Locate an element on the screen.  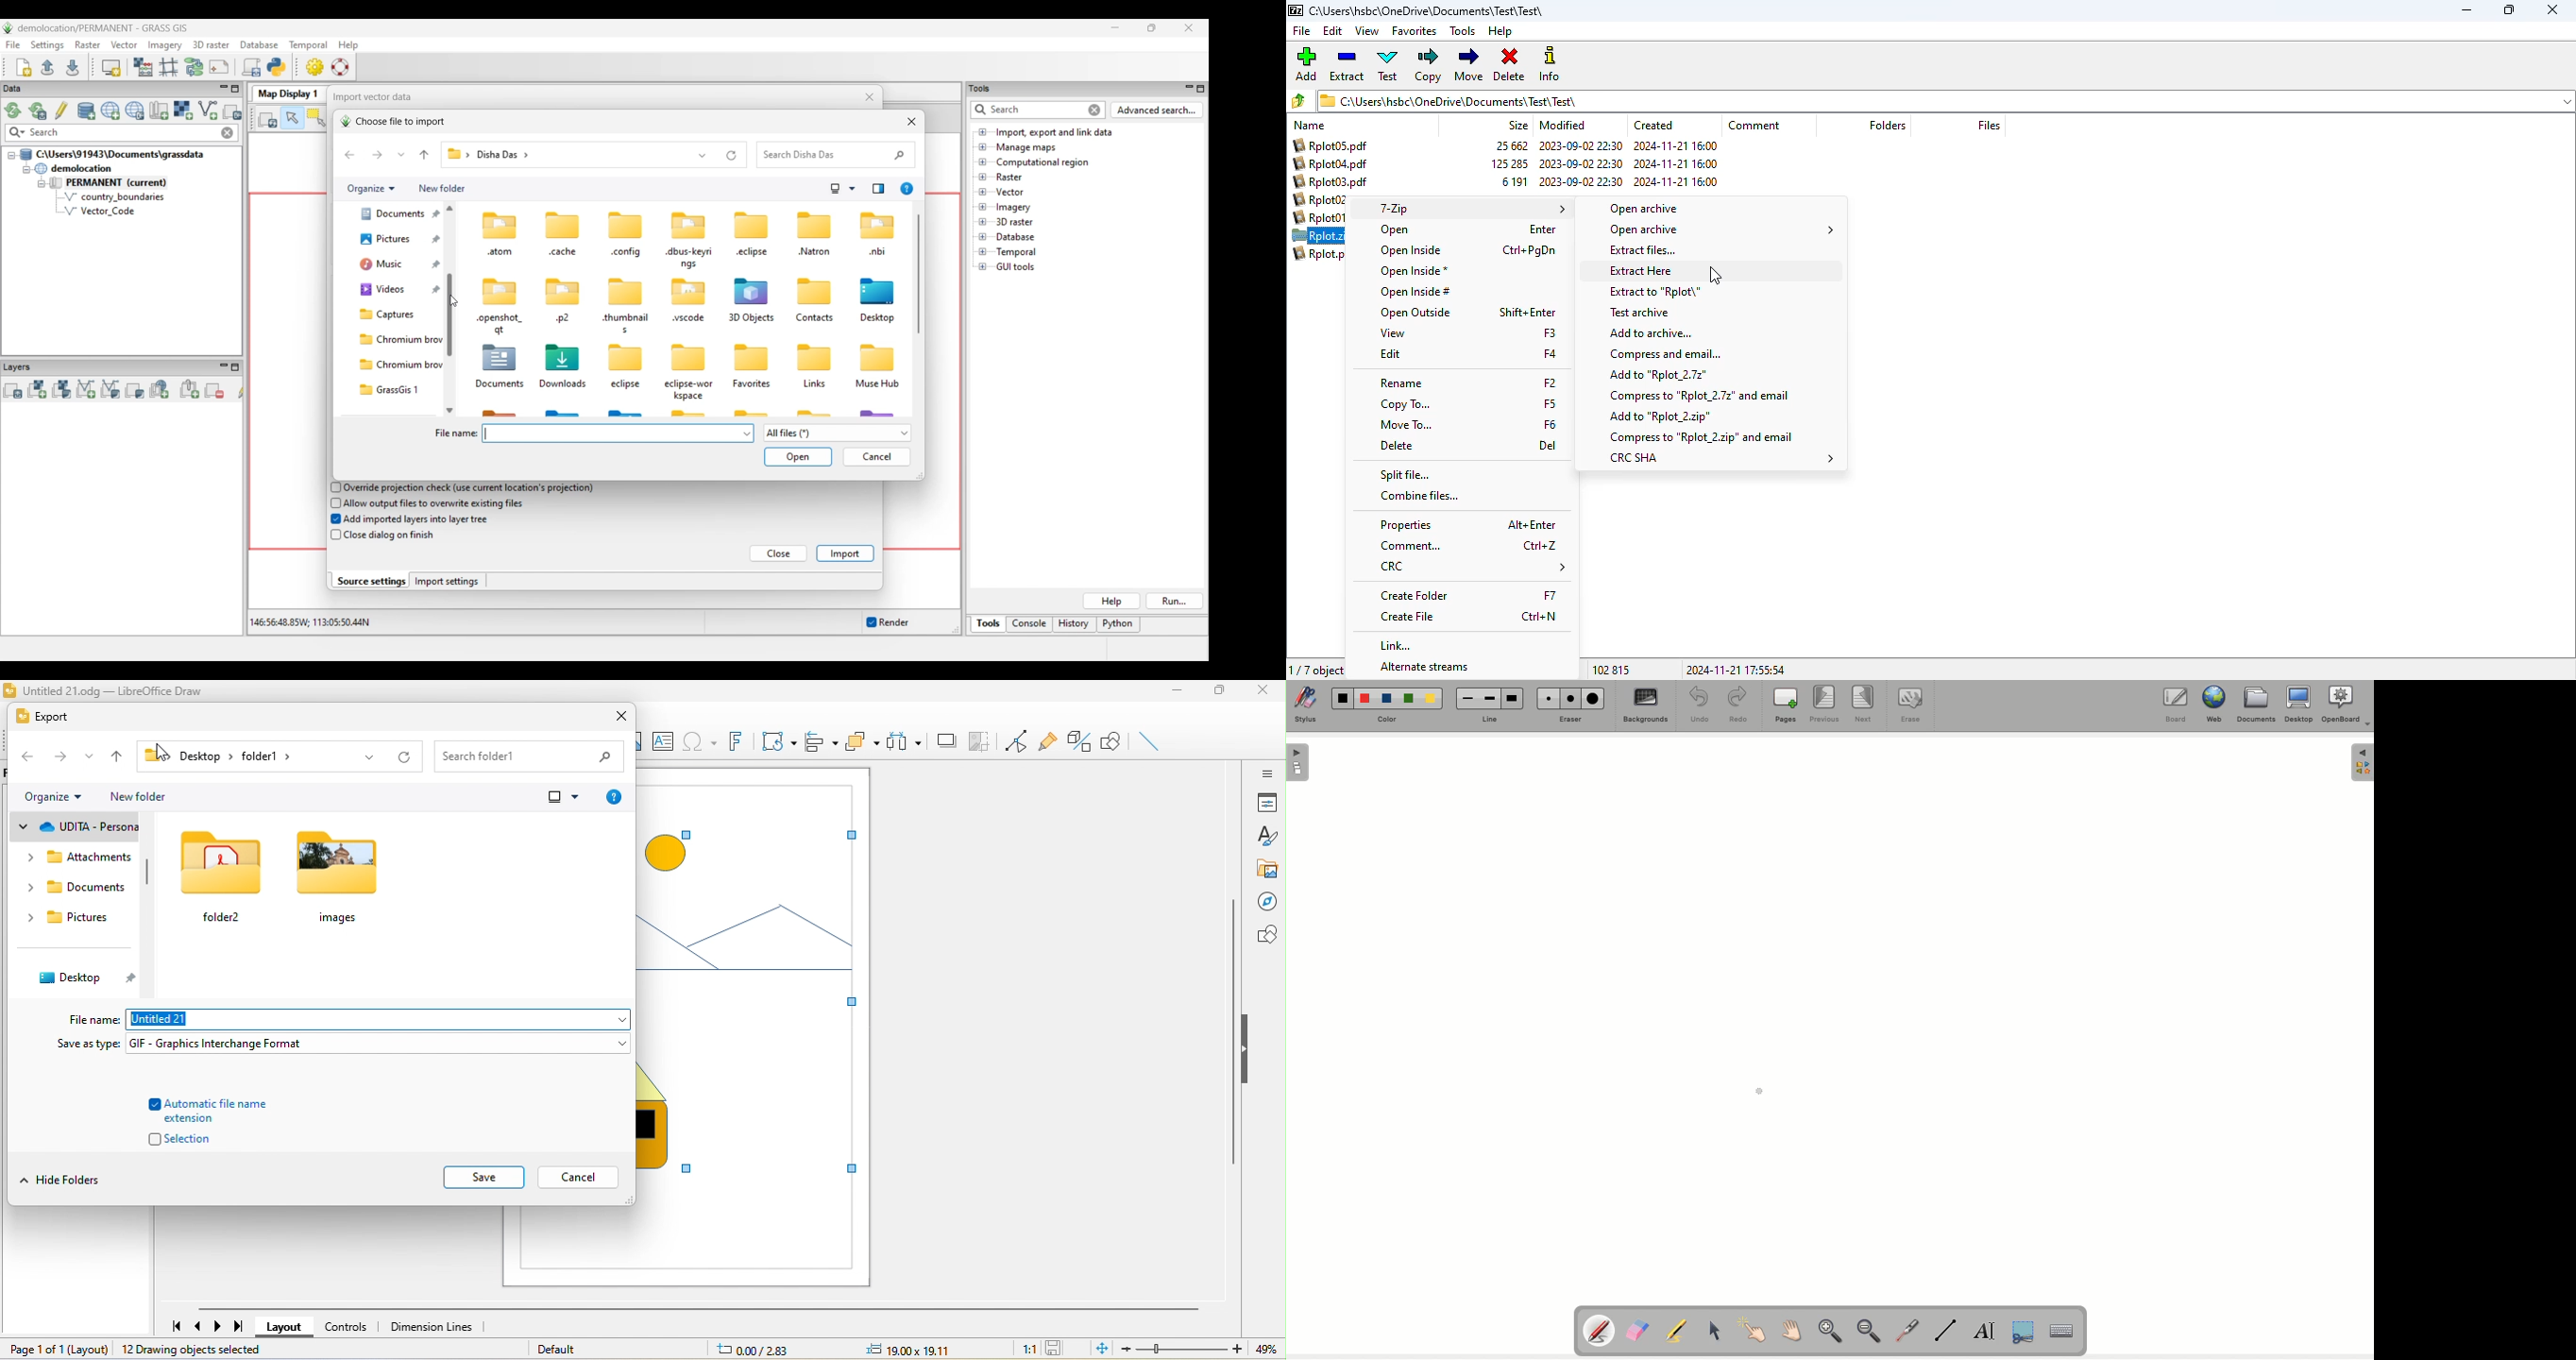
browse folders is located at coordinates (1297, 100).